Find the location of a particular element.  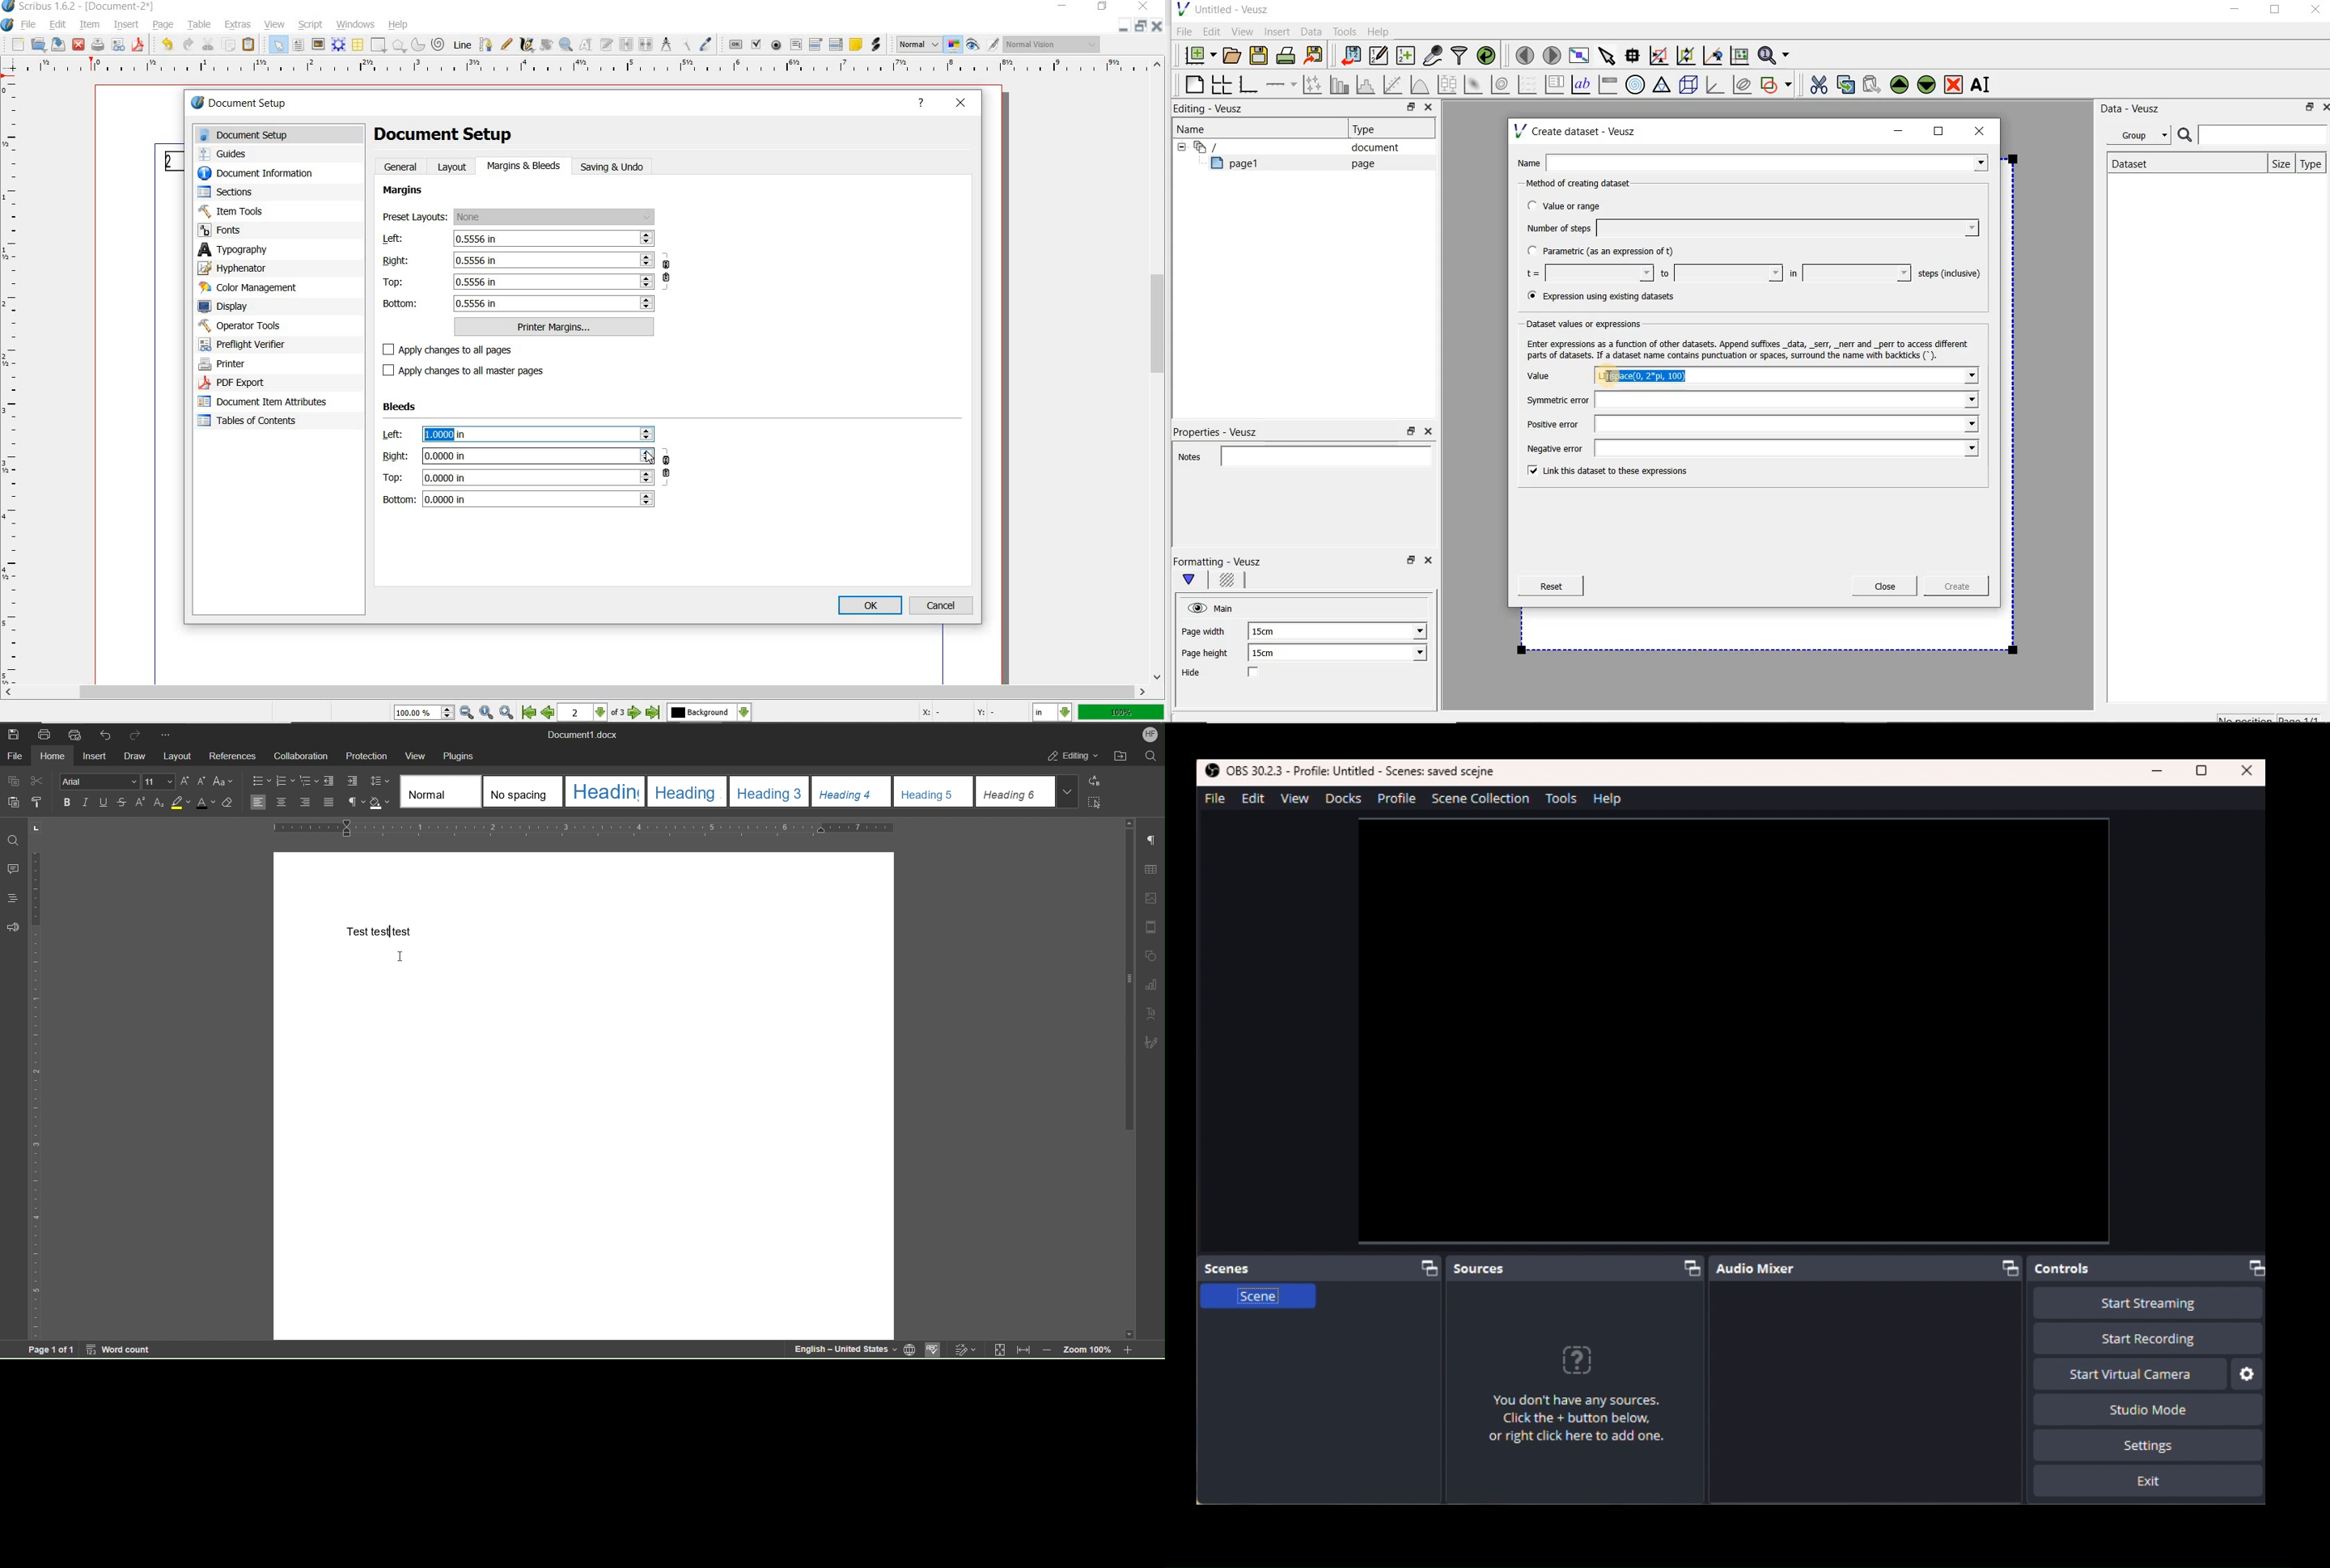

Scene is located at coordinates (1257, 1302).